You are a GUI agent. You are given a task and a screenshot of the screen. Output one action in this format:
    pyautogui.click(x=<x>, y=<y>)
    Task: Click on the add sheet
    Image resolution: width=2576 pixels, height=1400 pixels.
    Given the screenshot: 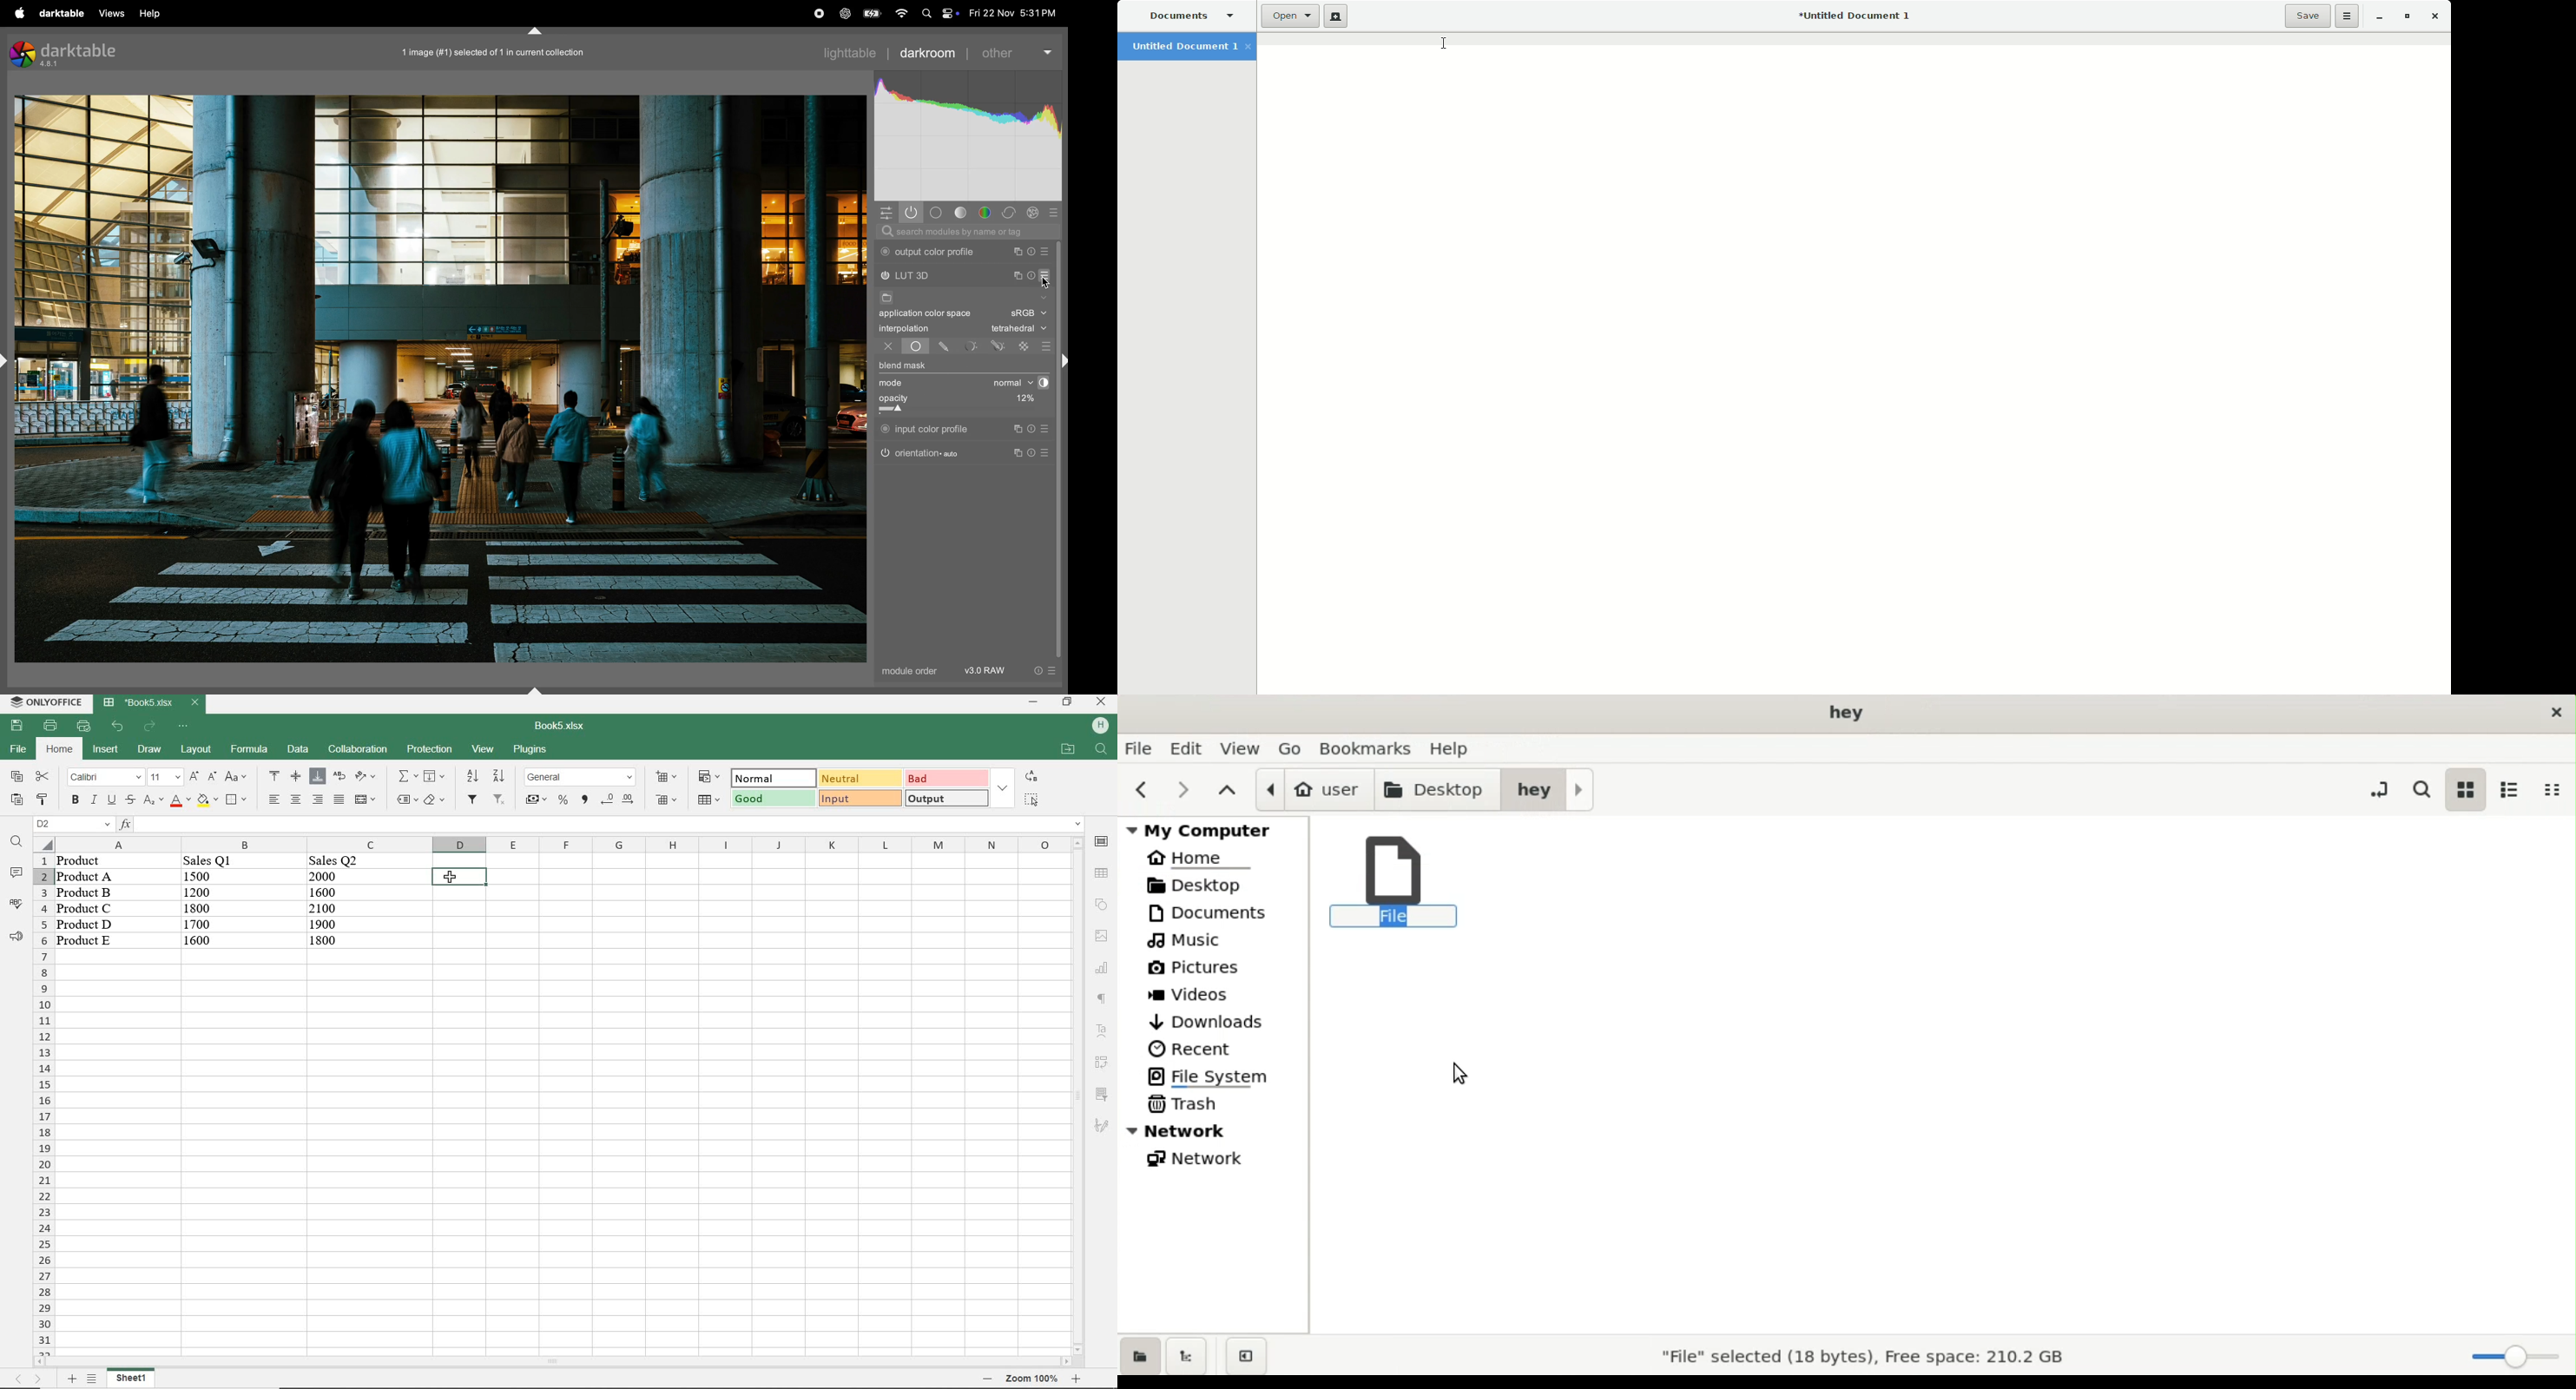 What is the action you would take?
    pyautogui.click(x=71, y=1378)
    